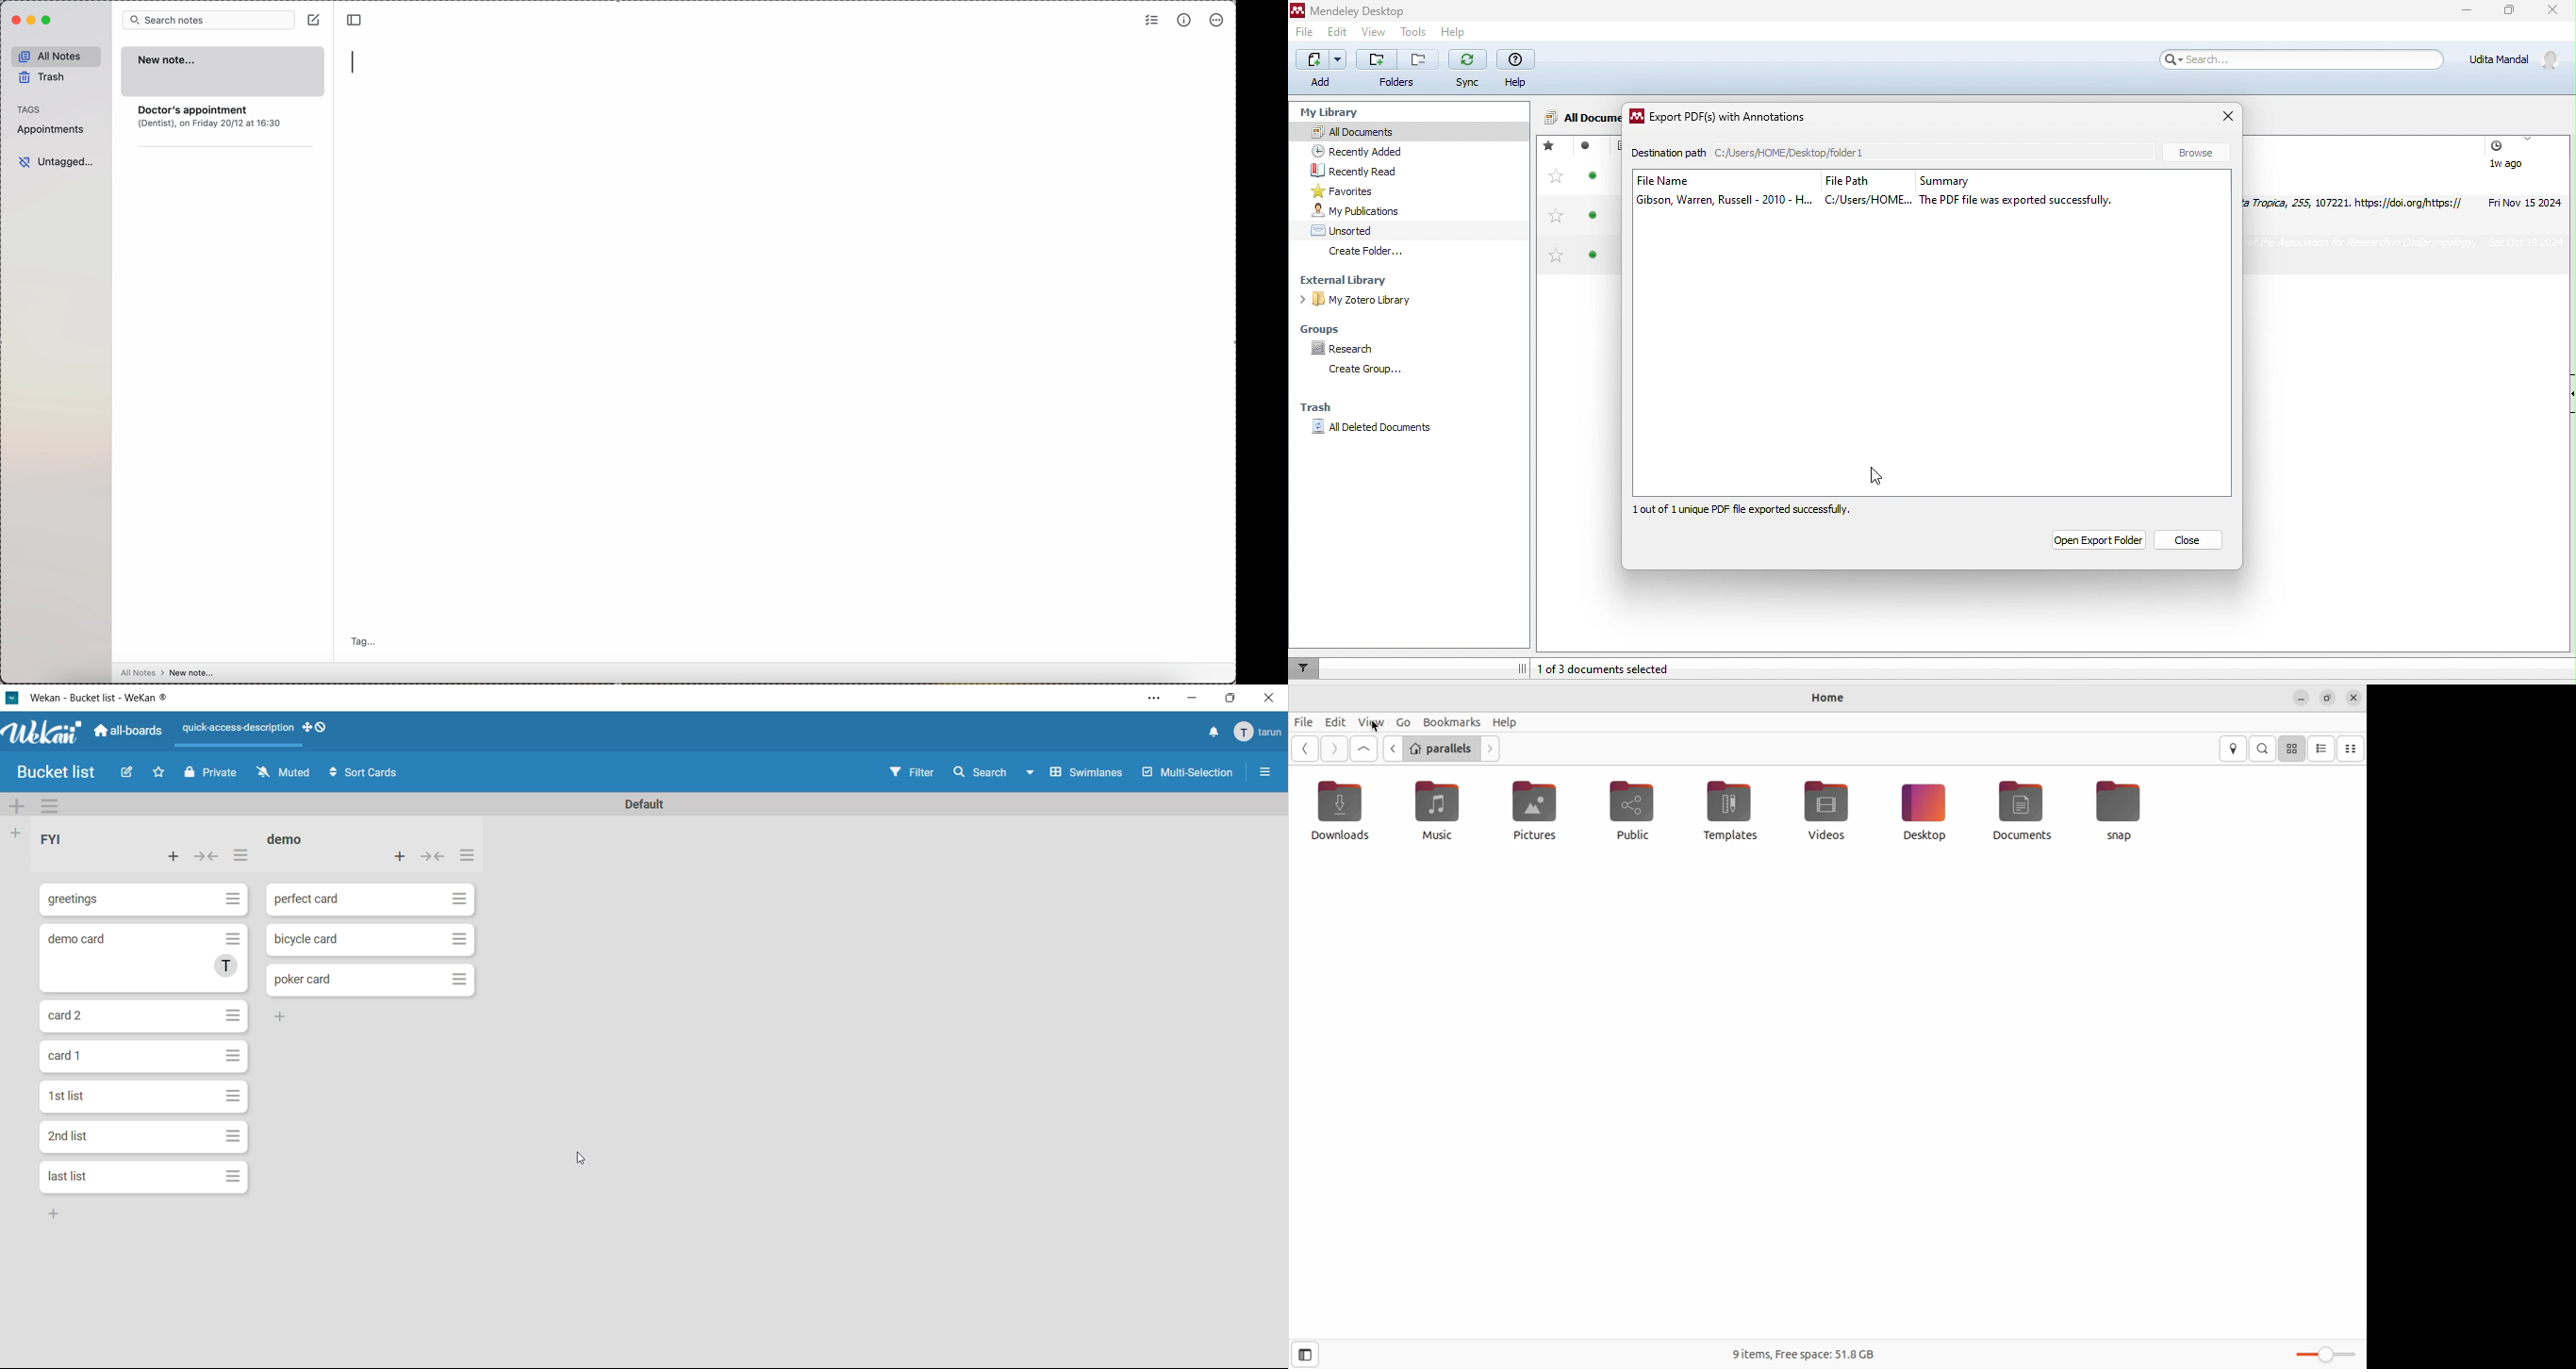  What do you see at coordinates (148, 1015) in the screenshot?
I see `card 2` at bounding box center [148, 1015].